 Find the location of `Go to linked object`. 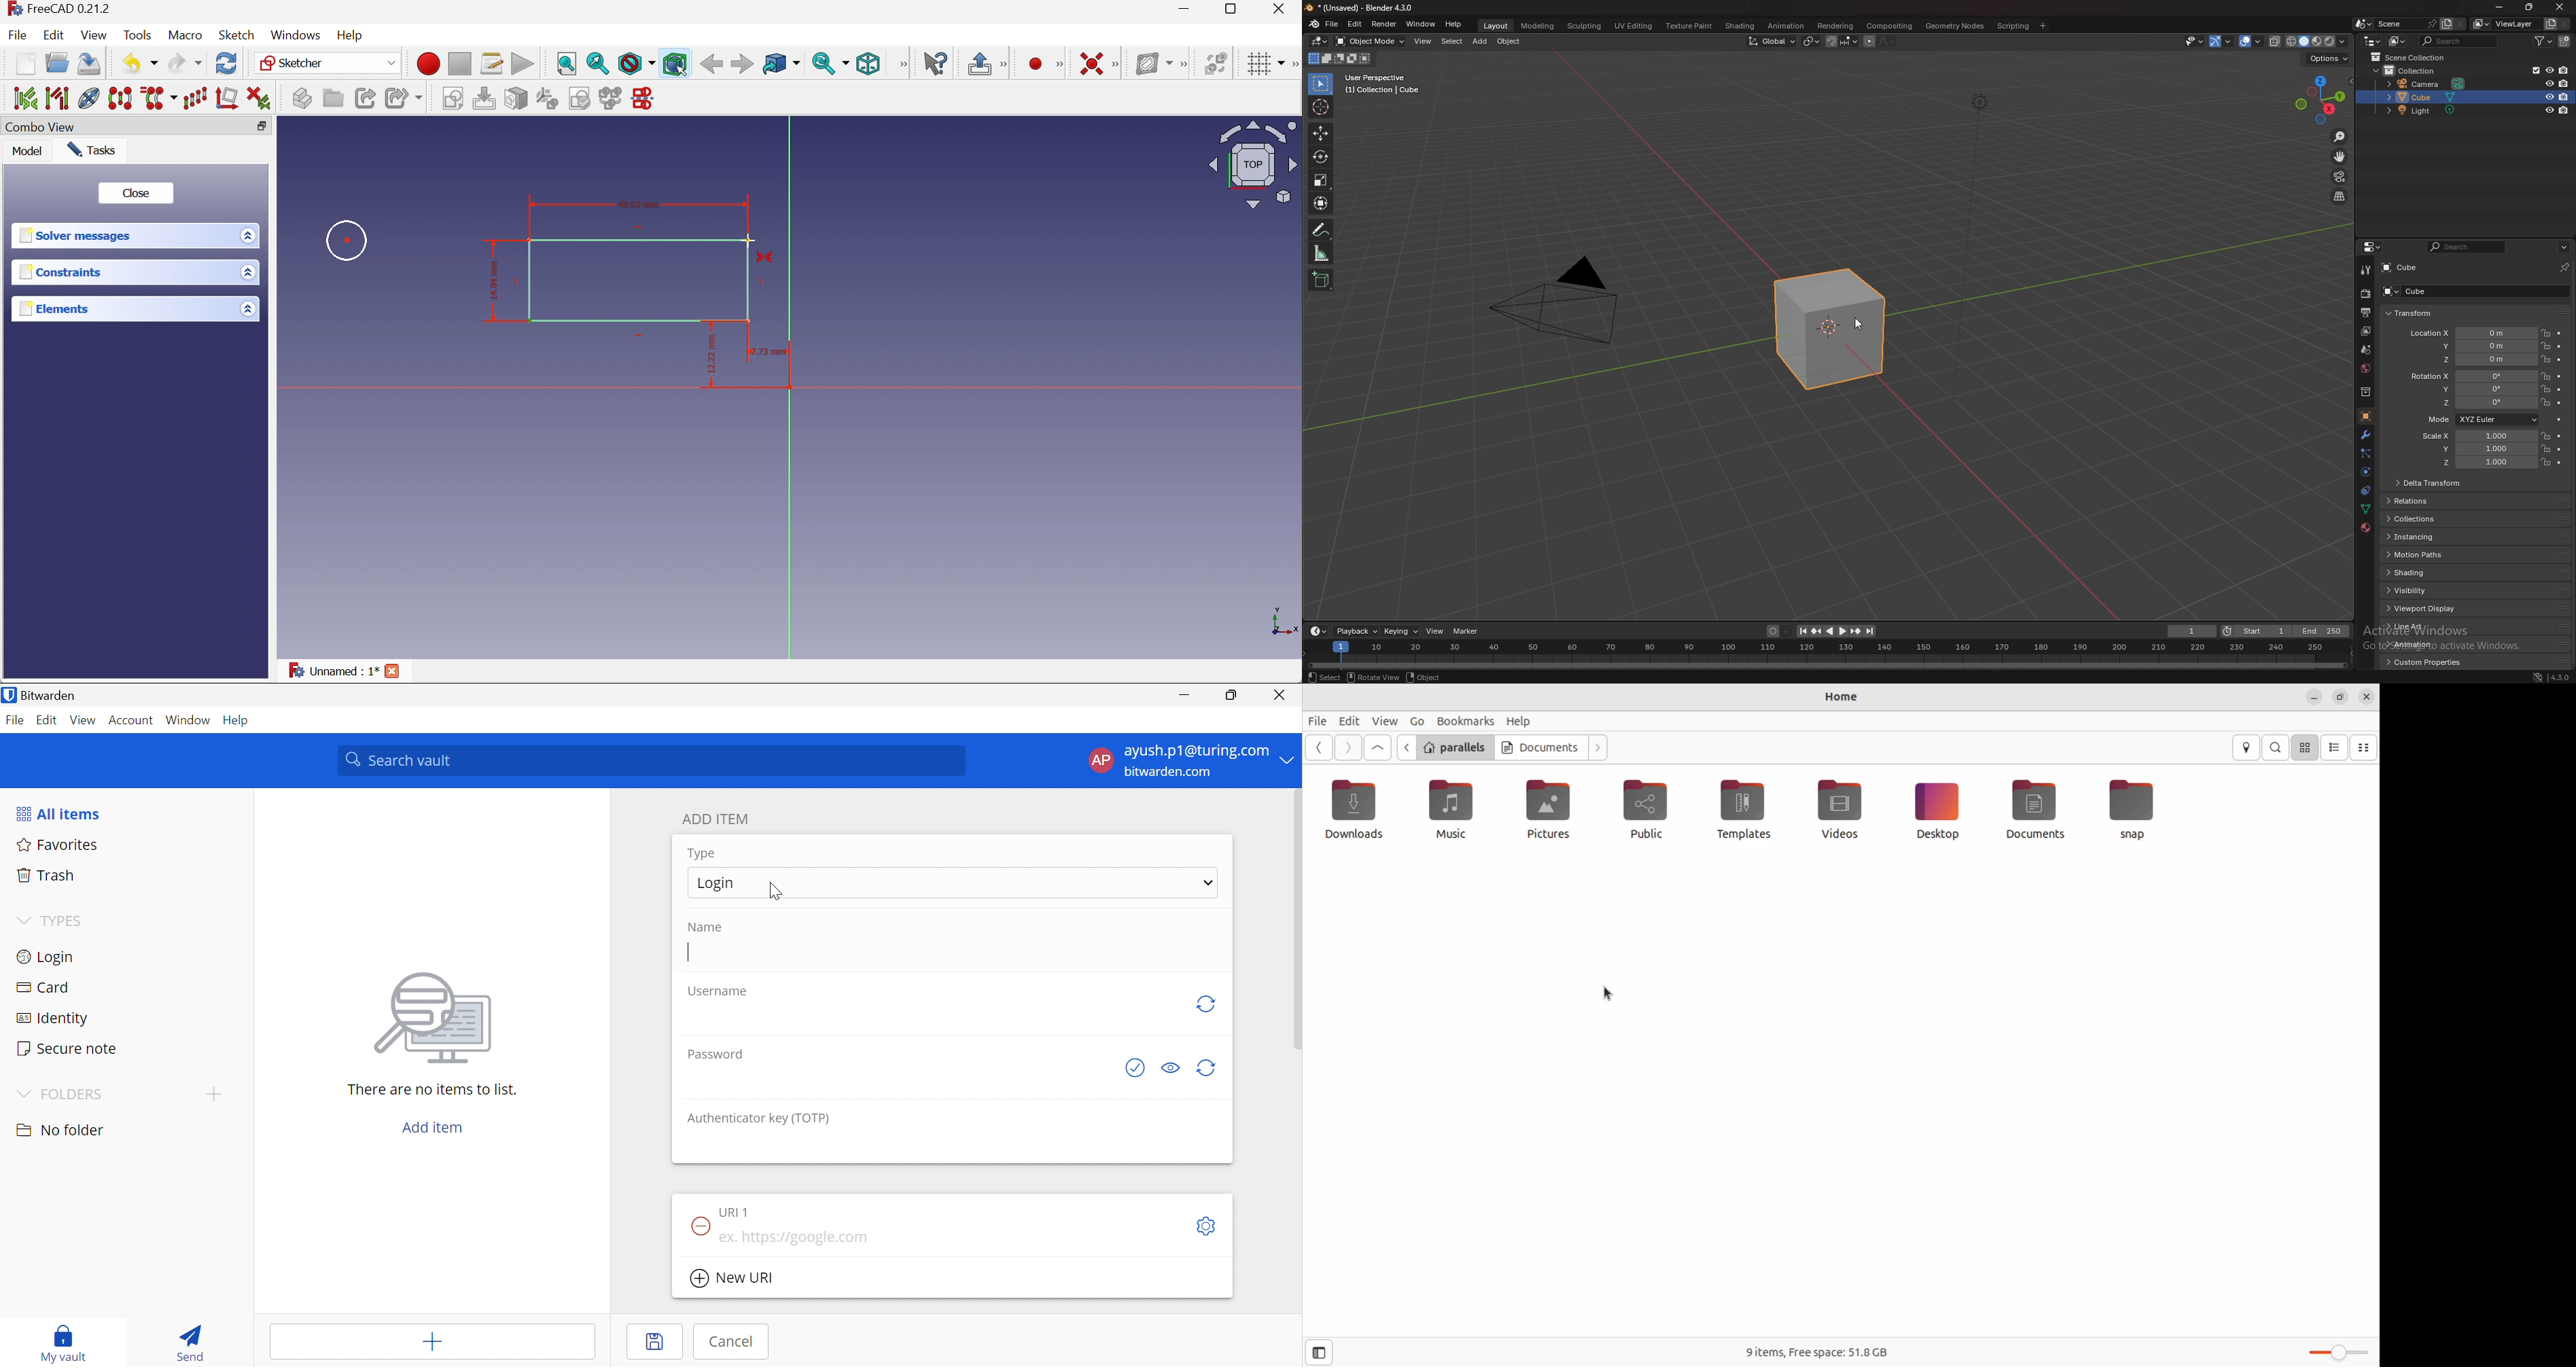

Go to linked object is located at coordinates (781, 64).